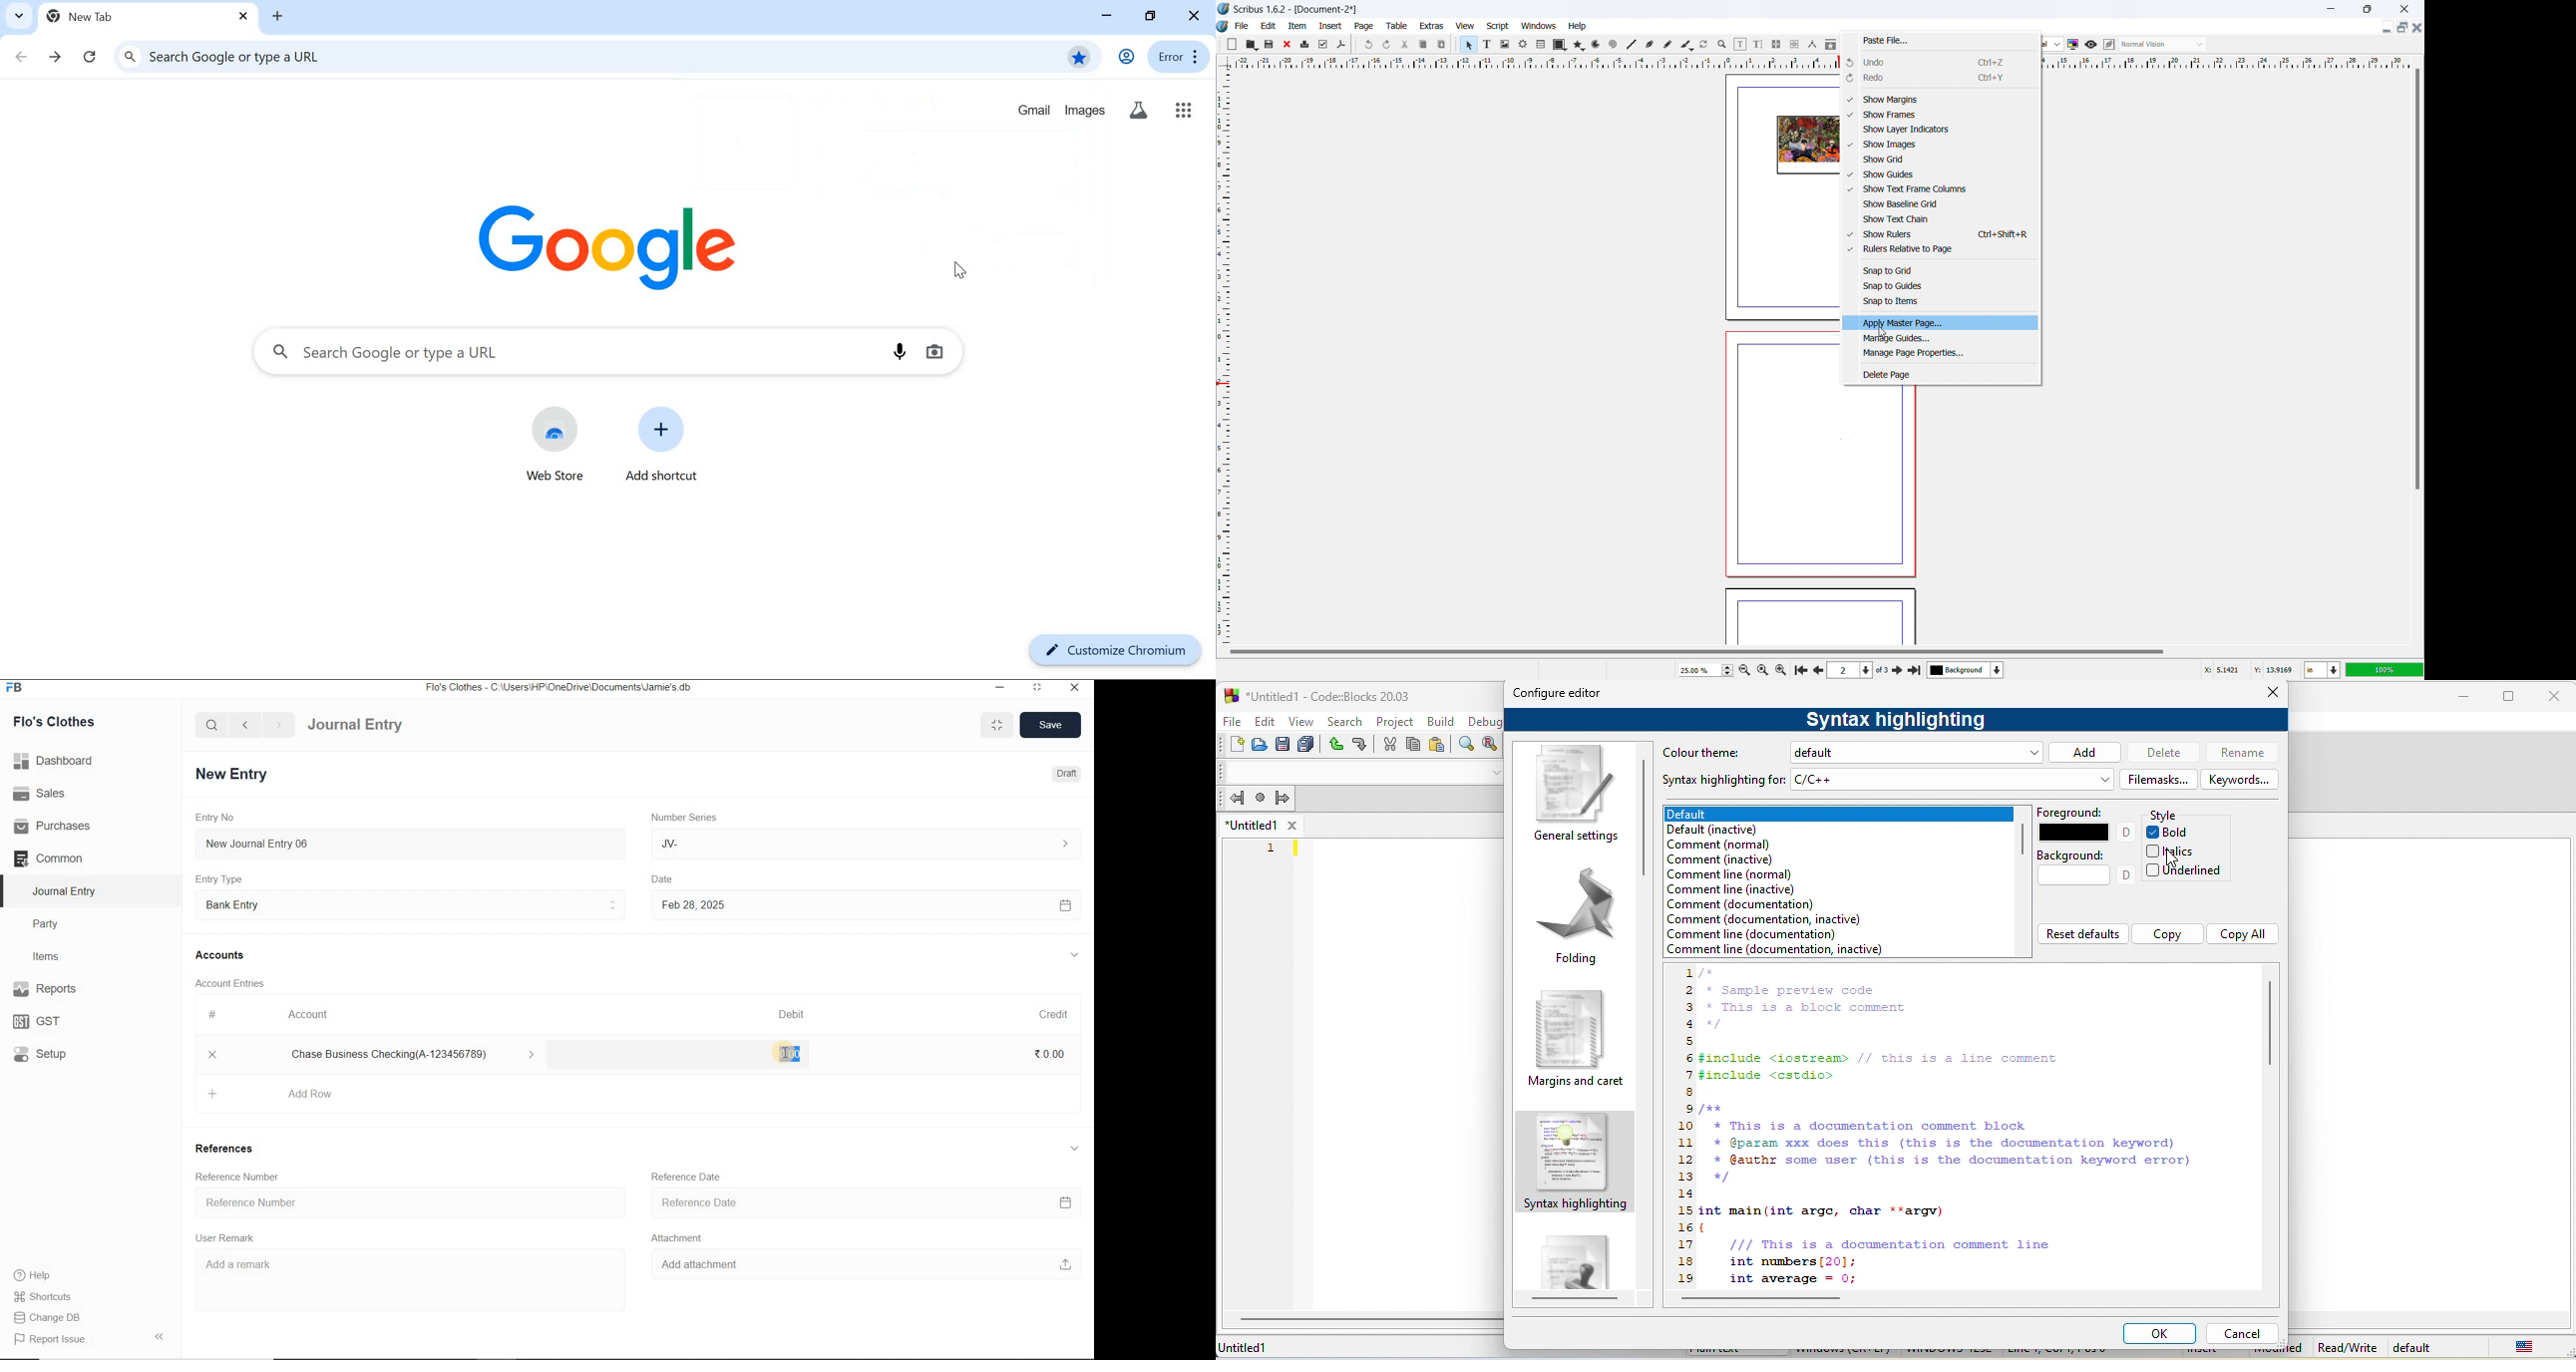 The width and height of the screenshot is (2576, 1372). I want to click on new, so click(1237, 745).